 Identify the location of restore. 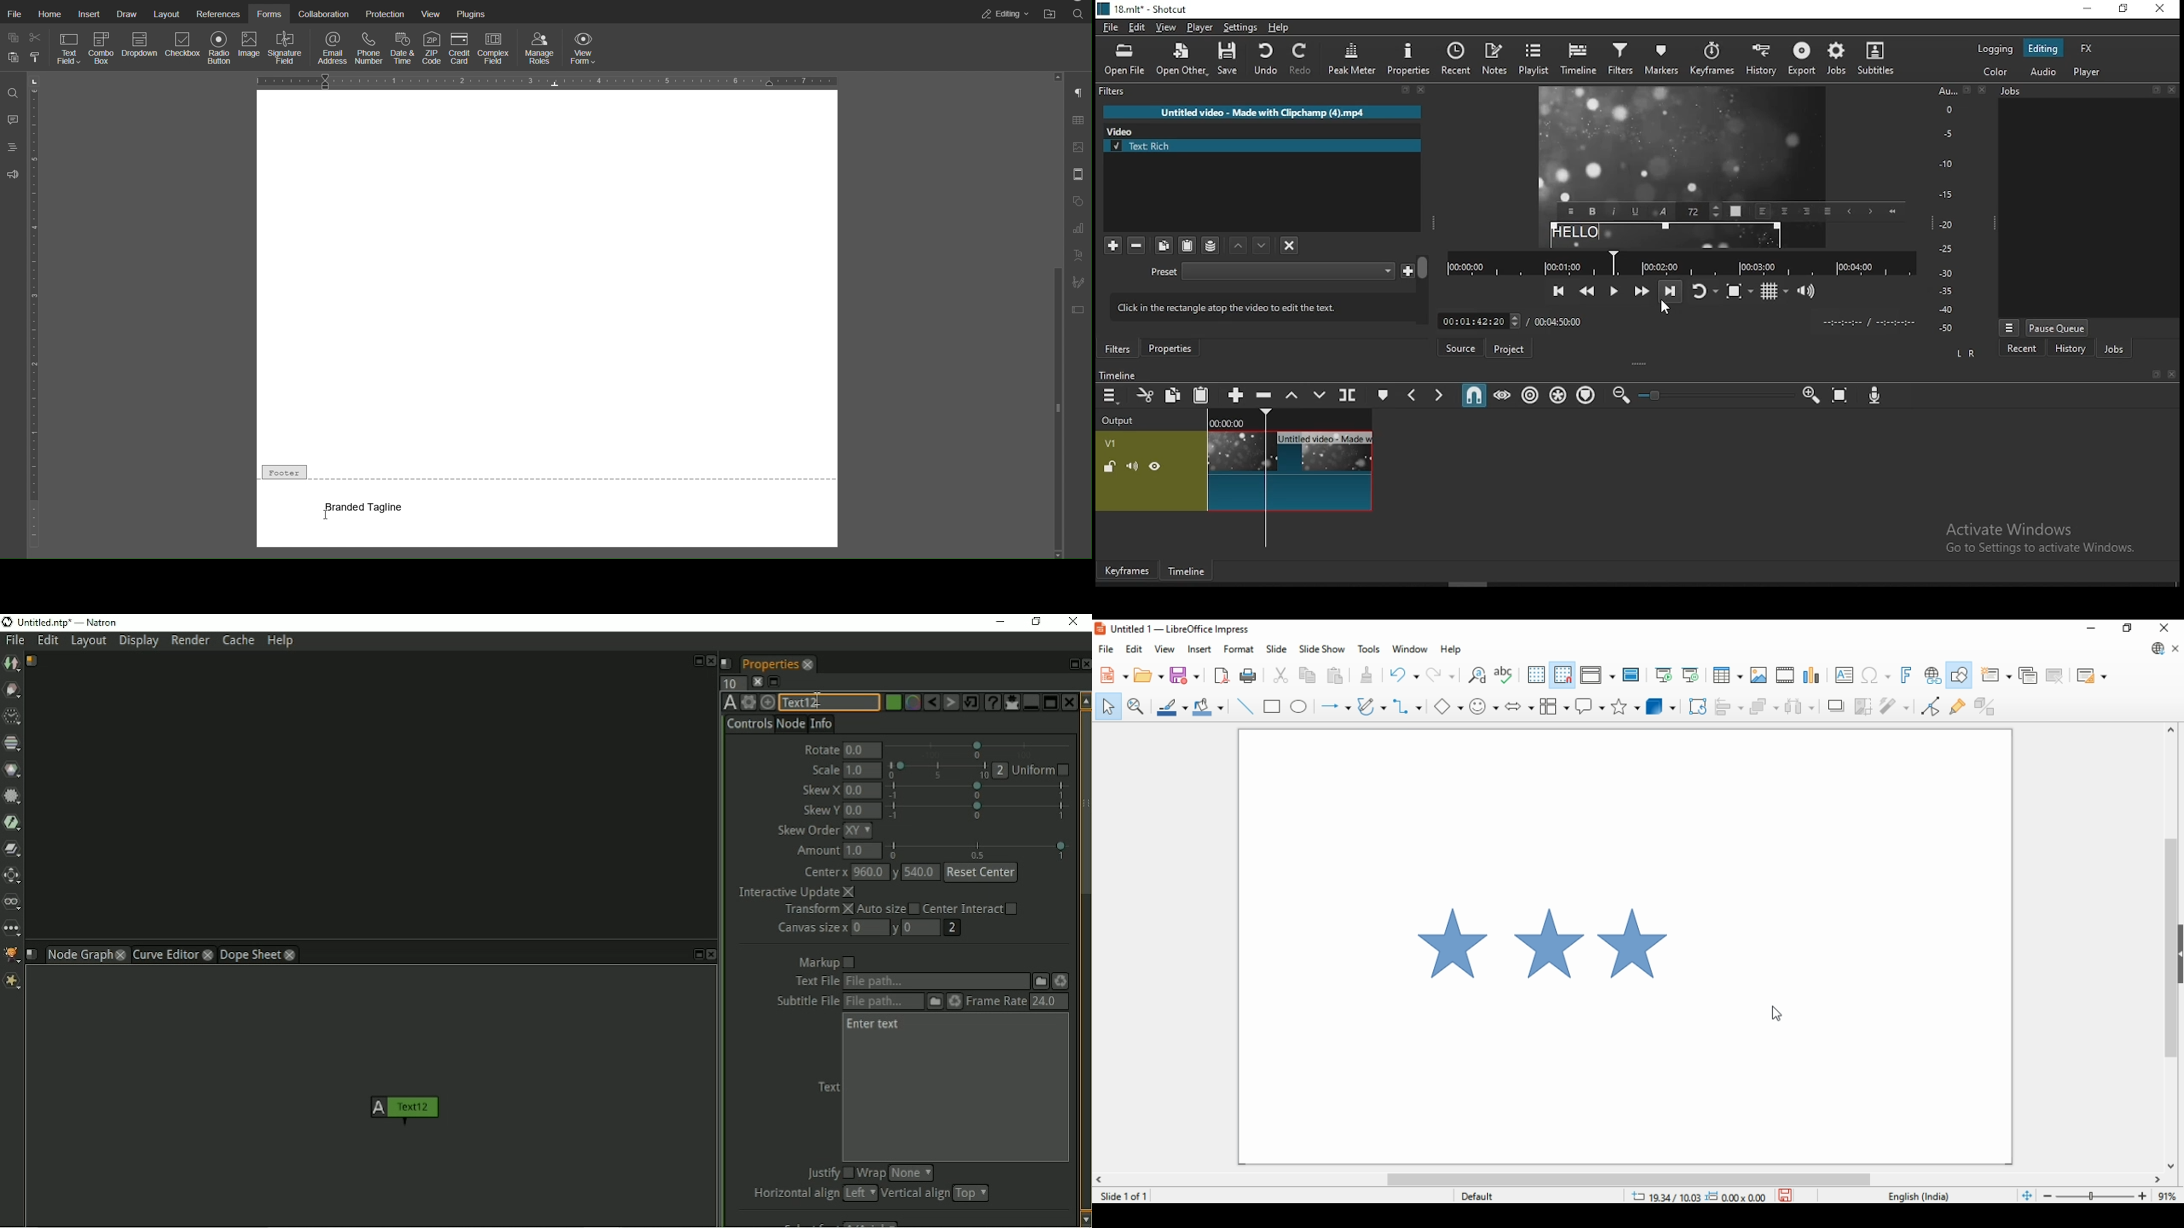
(2126, 8).